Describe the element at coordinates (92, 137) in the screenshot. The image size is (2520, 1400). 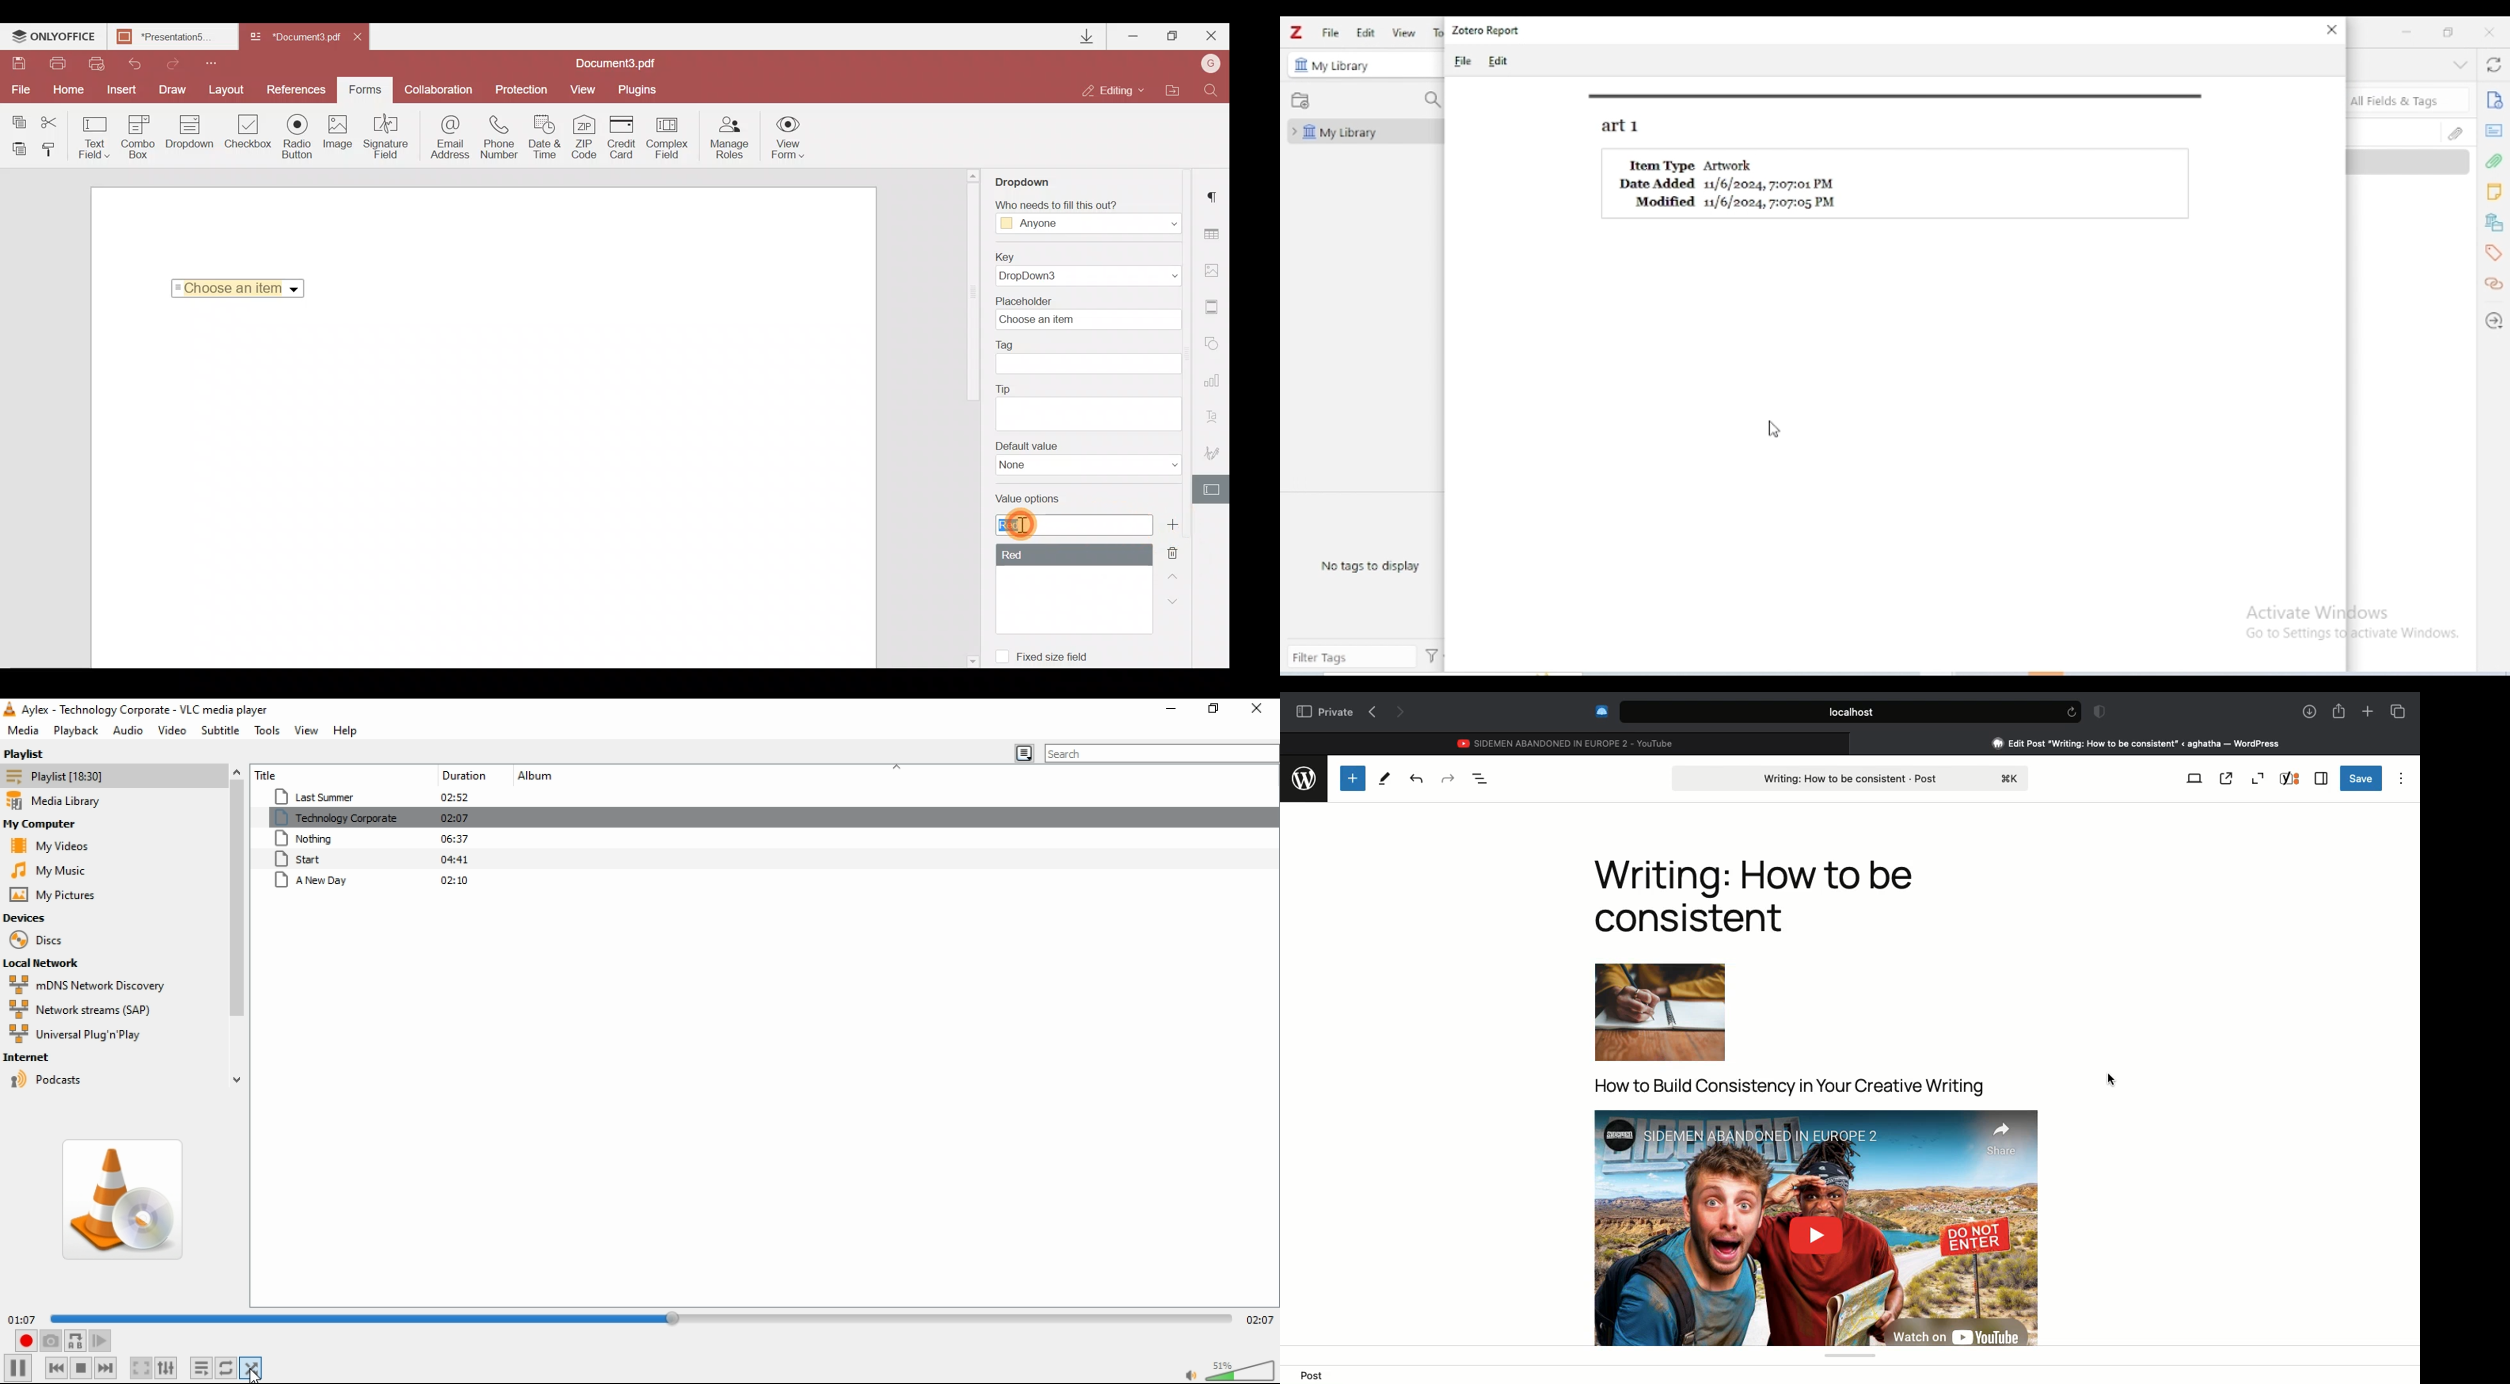
I see `Text field` at that location.